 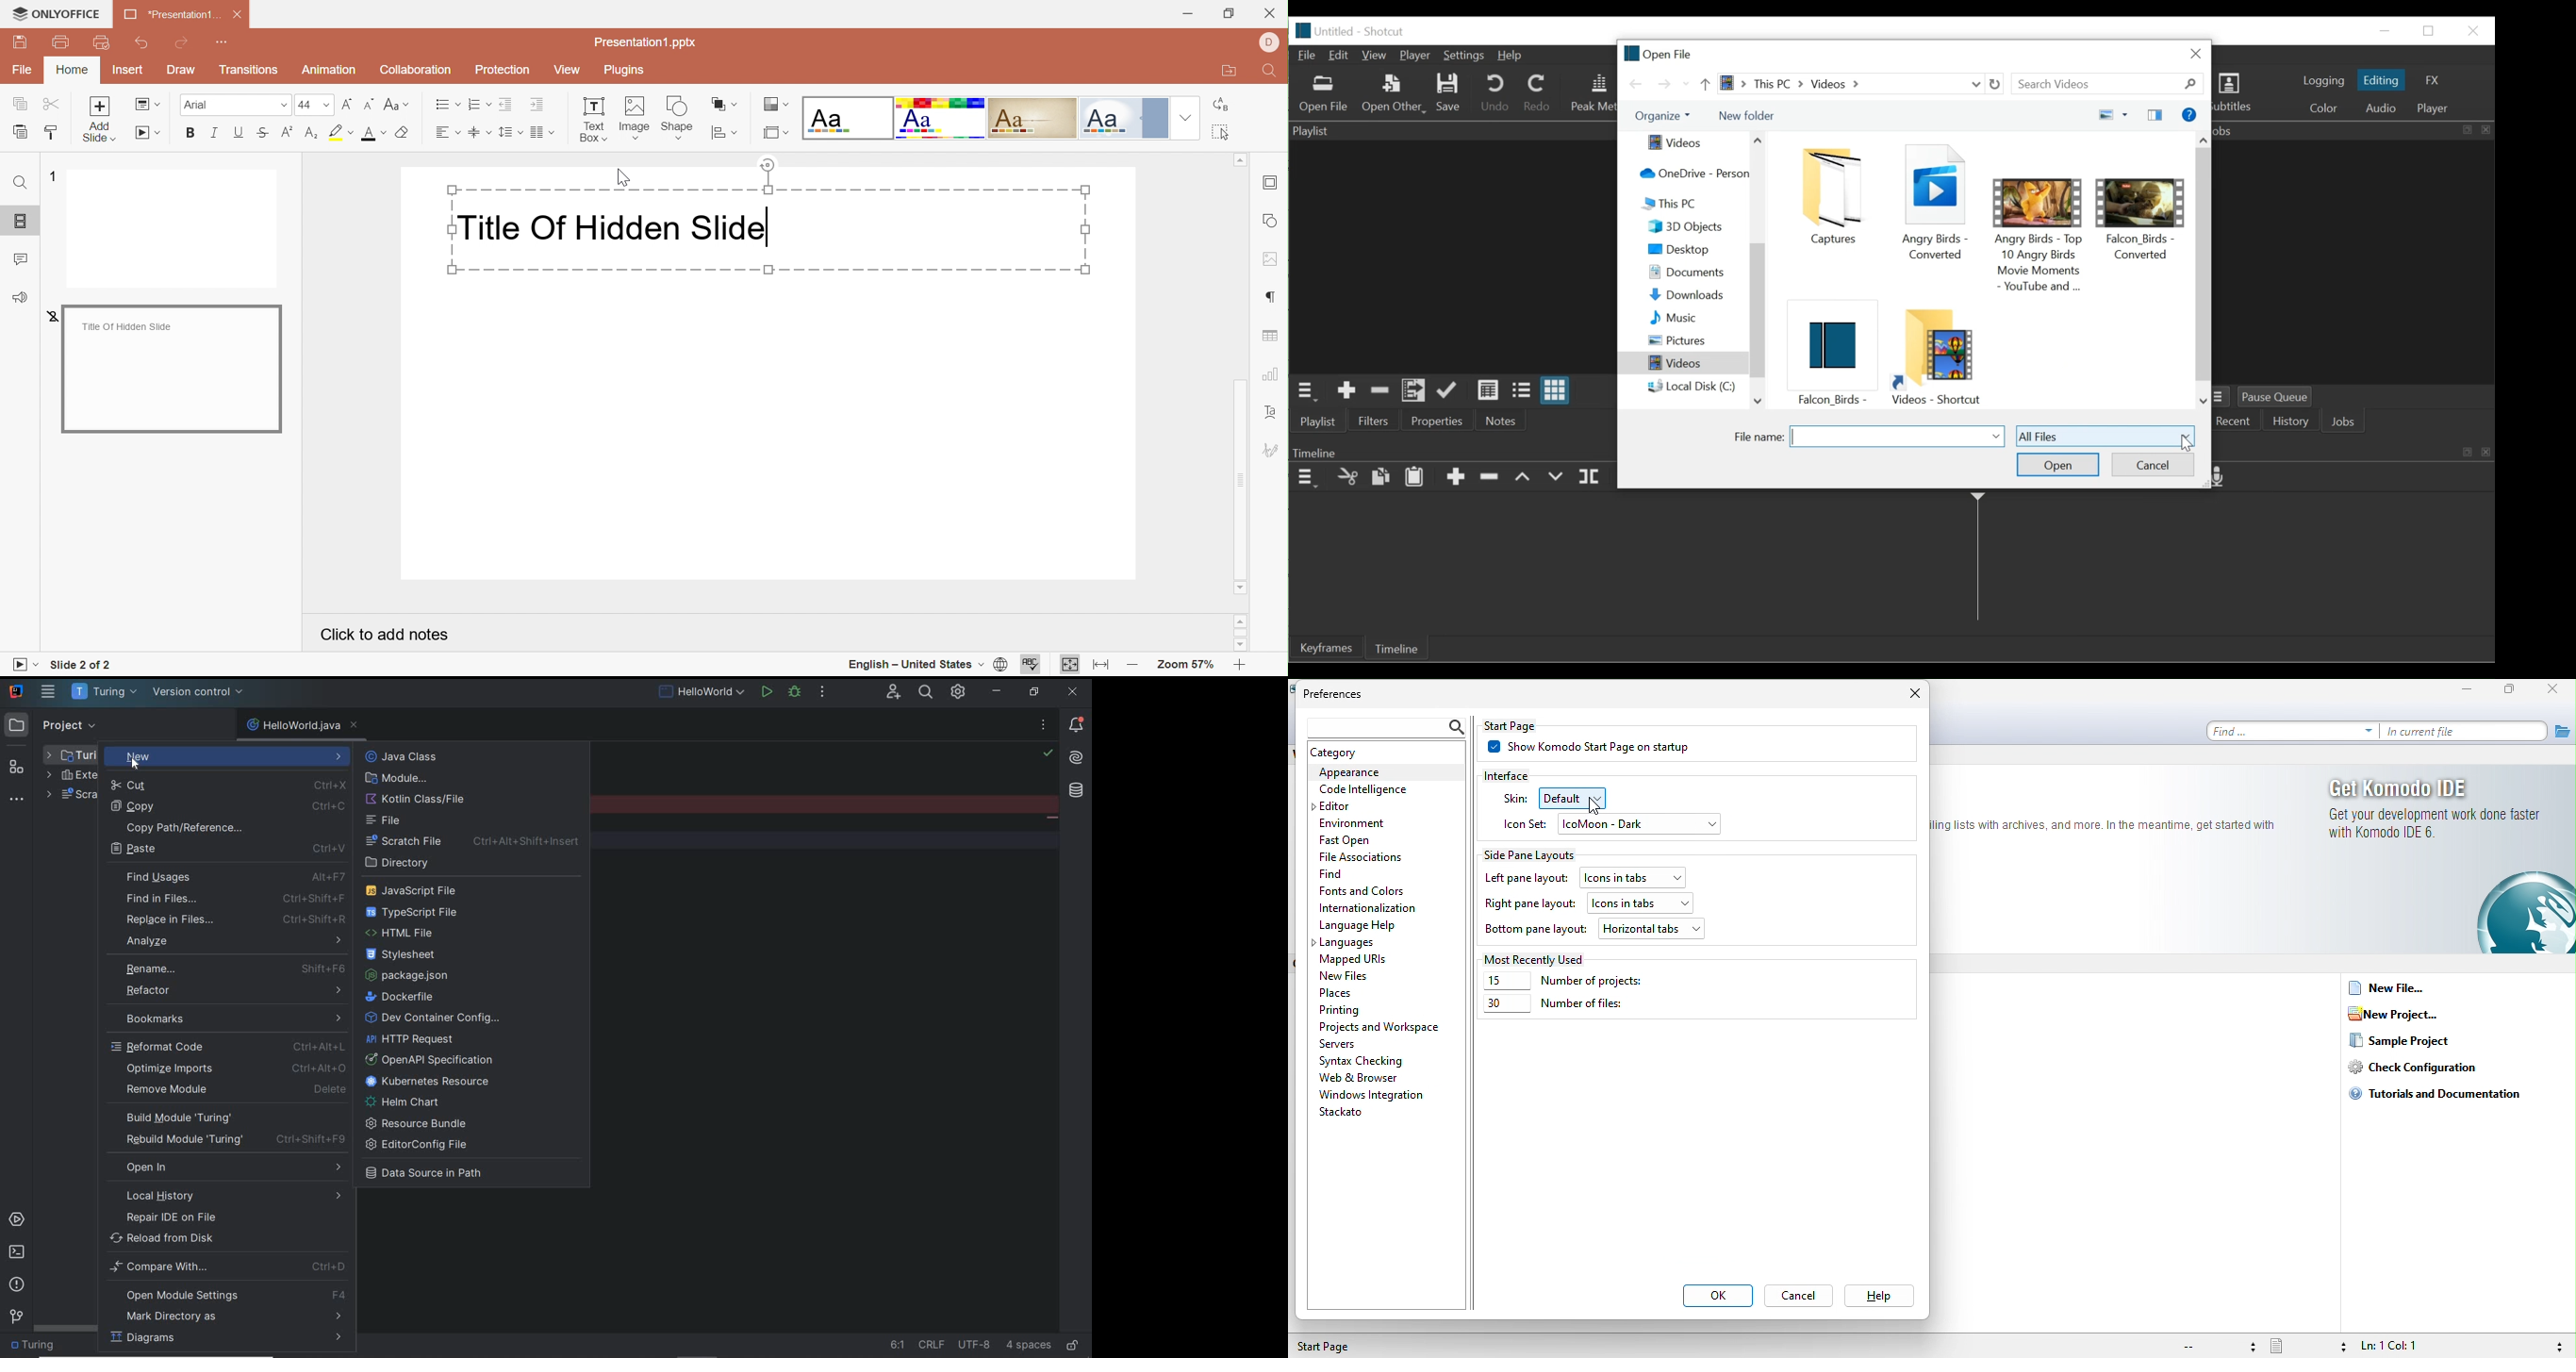 I want to click on Chart settings, so click(x=1272, y=378).